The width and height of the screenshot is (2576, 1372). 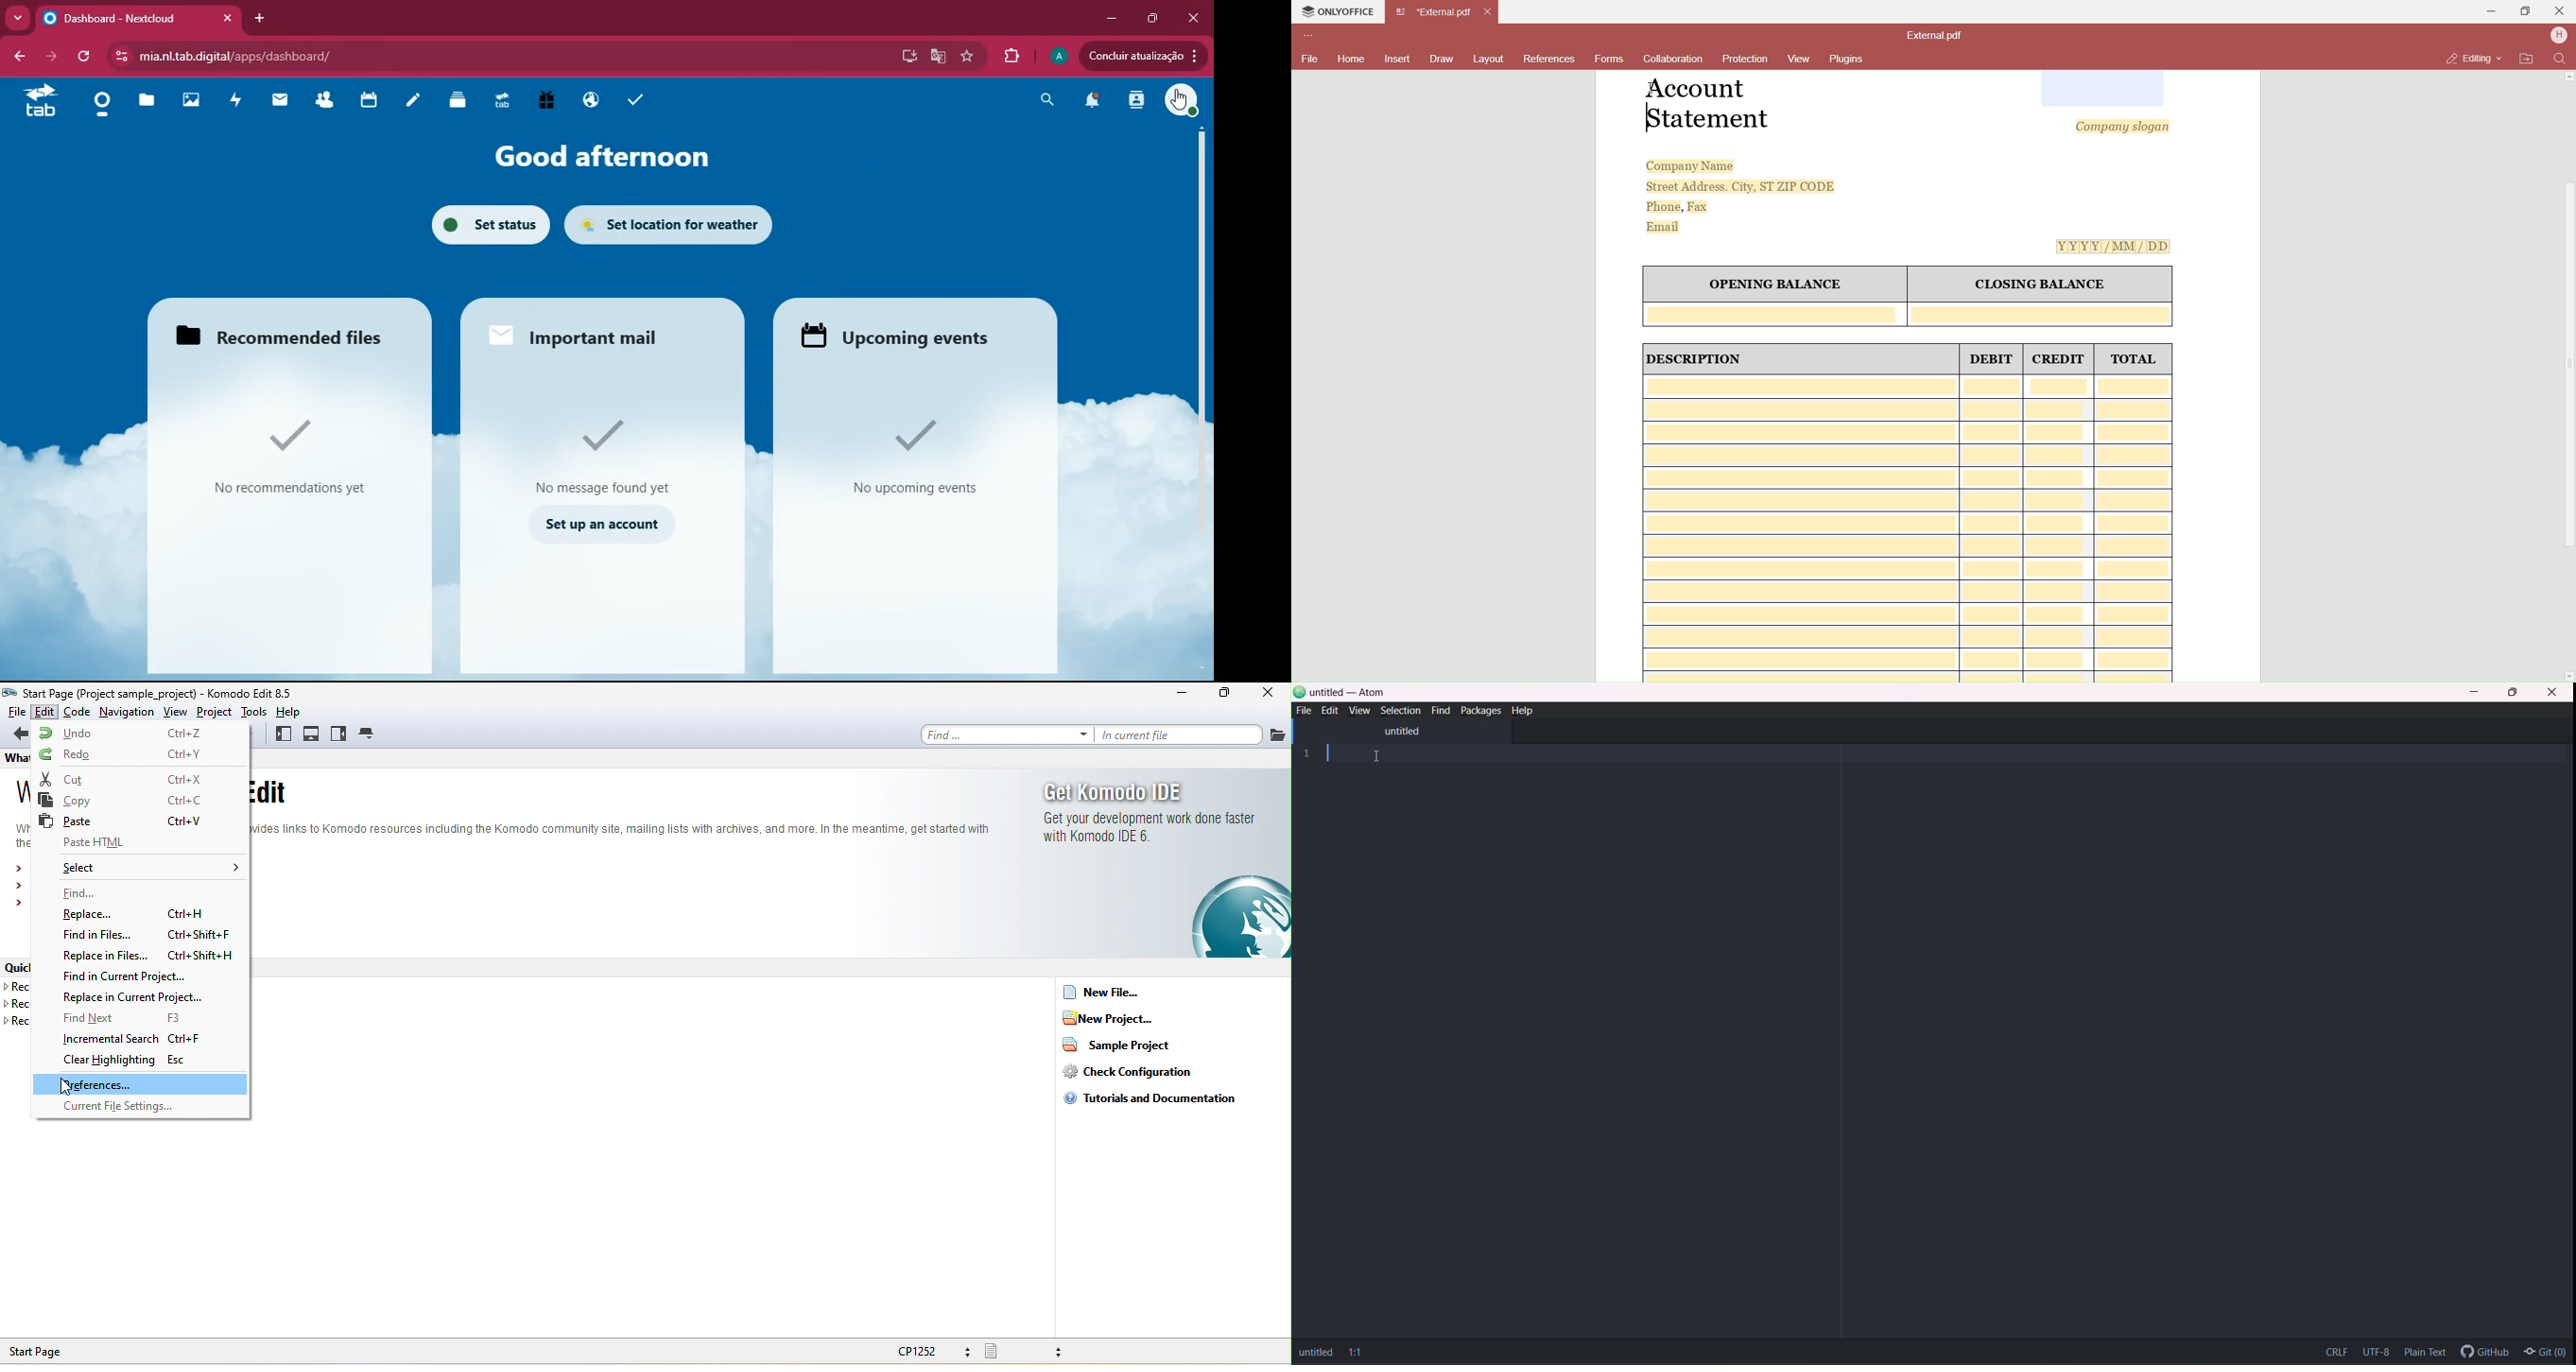 What do you see at coordinates (1673, 60) in the screenshot?
I see `Collaboration` at bounding box center [1673, 60].